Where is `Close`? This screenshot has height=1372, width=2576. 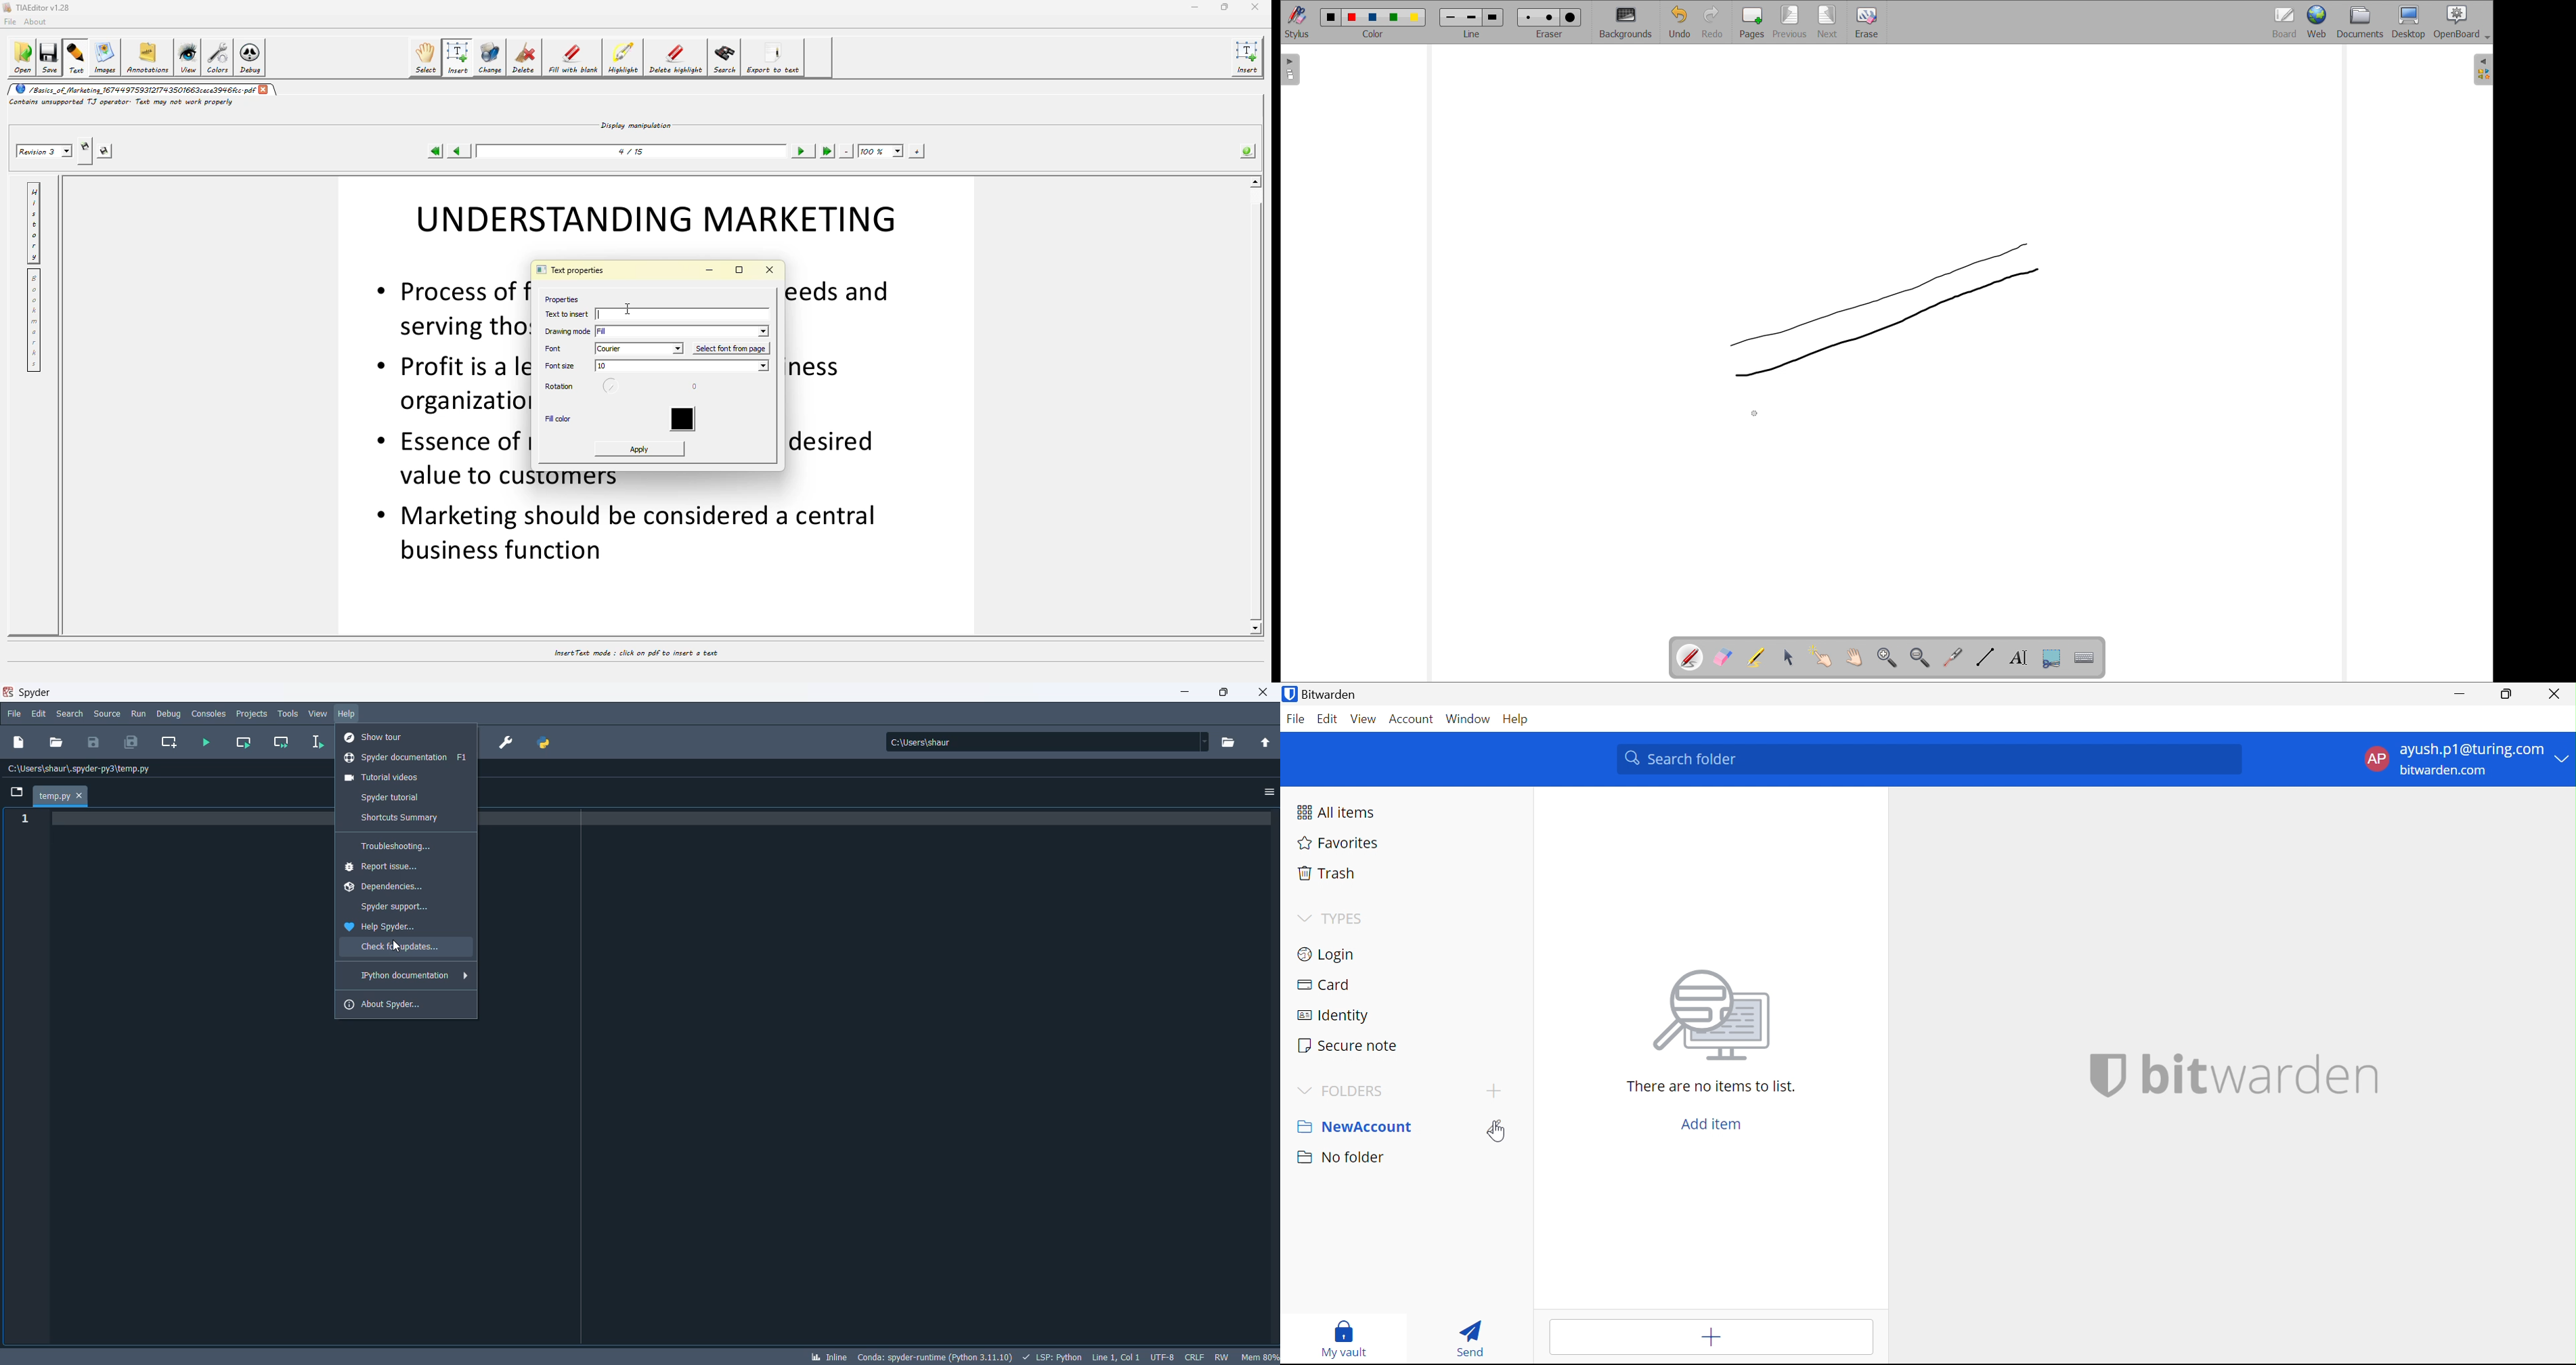
Close is located at coordinates (2554, 693).